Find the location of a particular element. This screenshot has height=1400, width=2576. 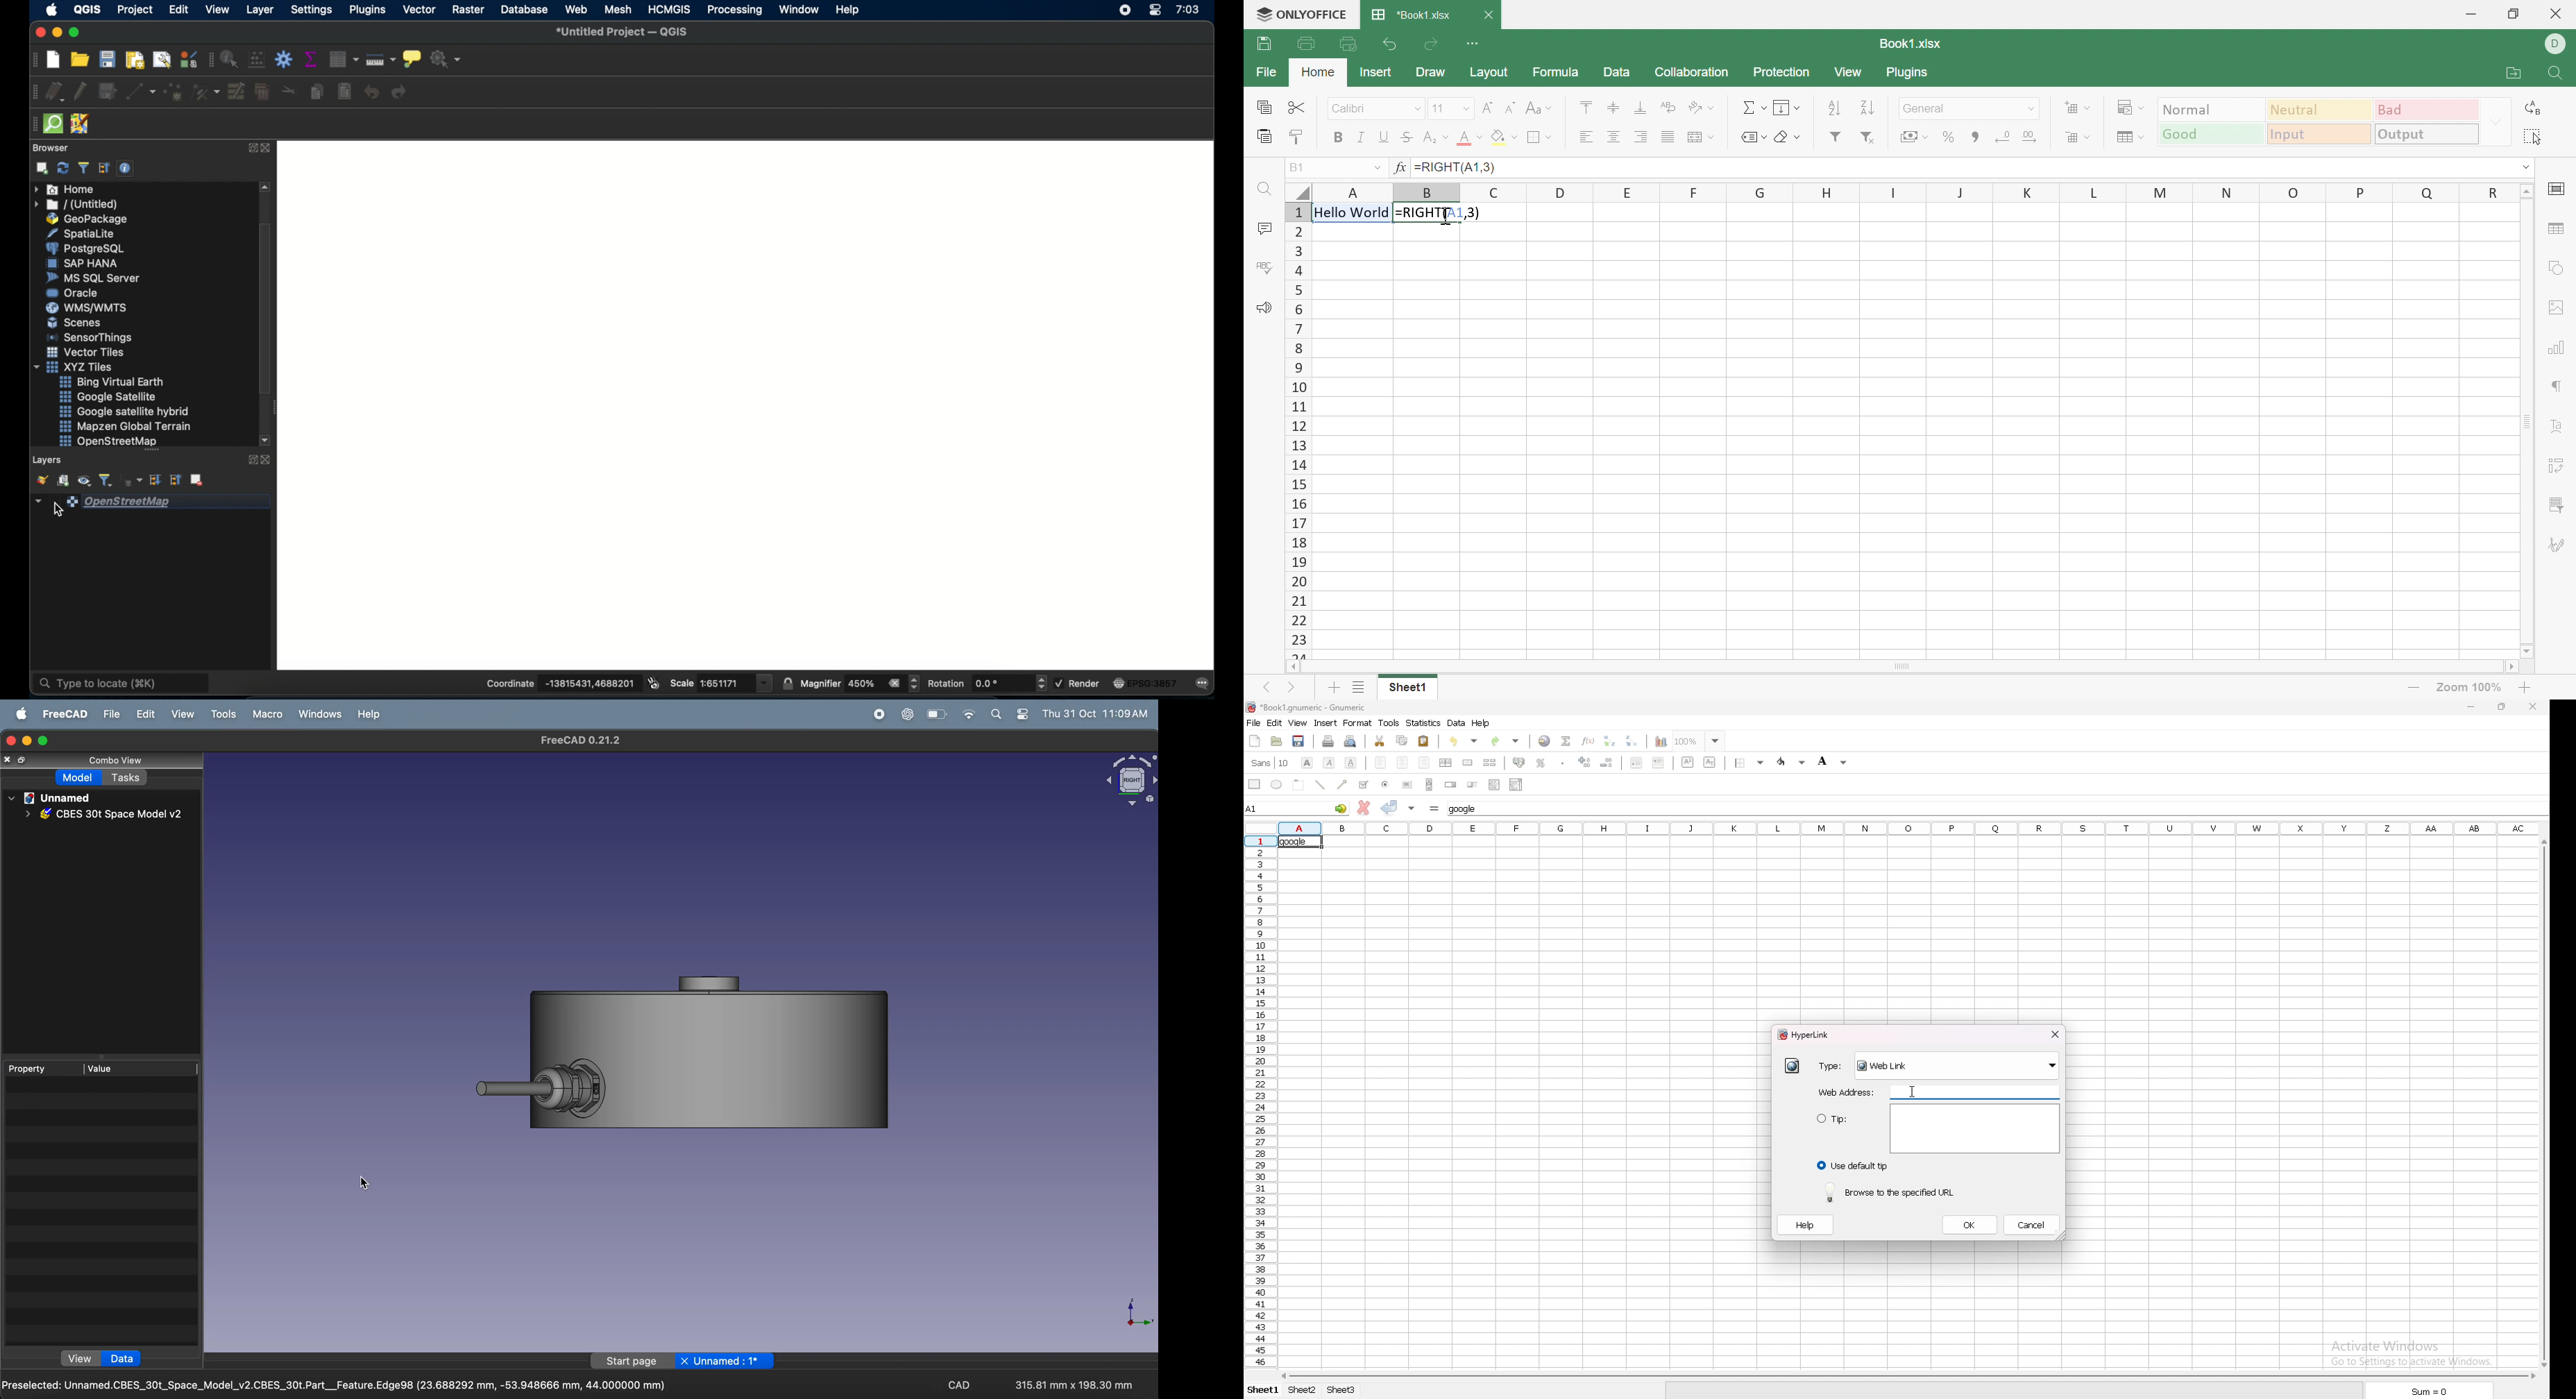

Font is located at coordinates (1377, 108).